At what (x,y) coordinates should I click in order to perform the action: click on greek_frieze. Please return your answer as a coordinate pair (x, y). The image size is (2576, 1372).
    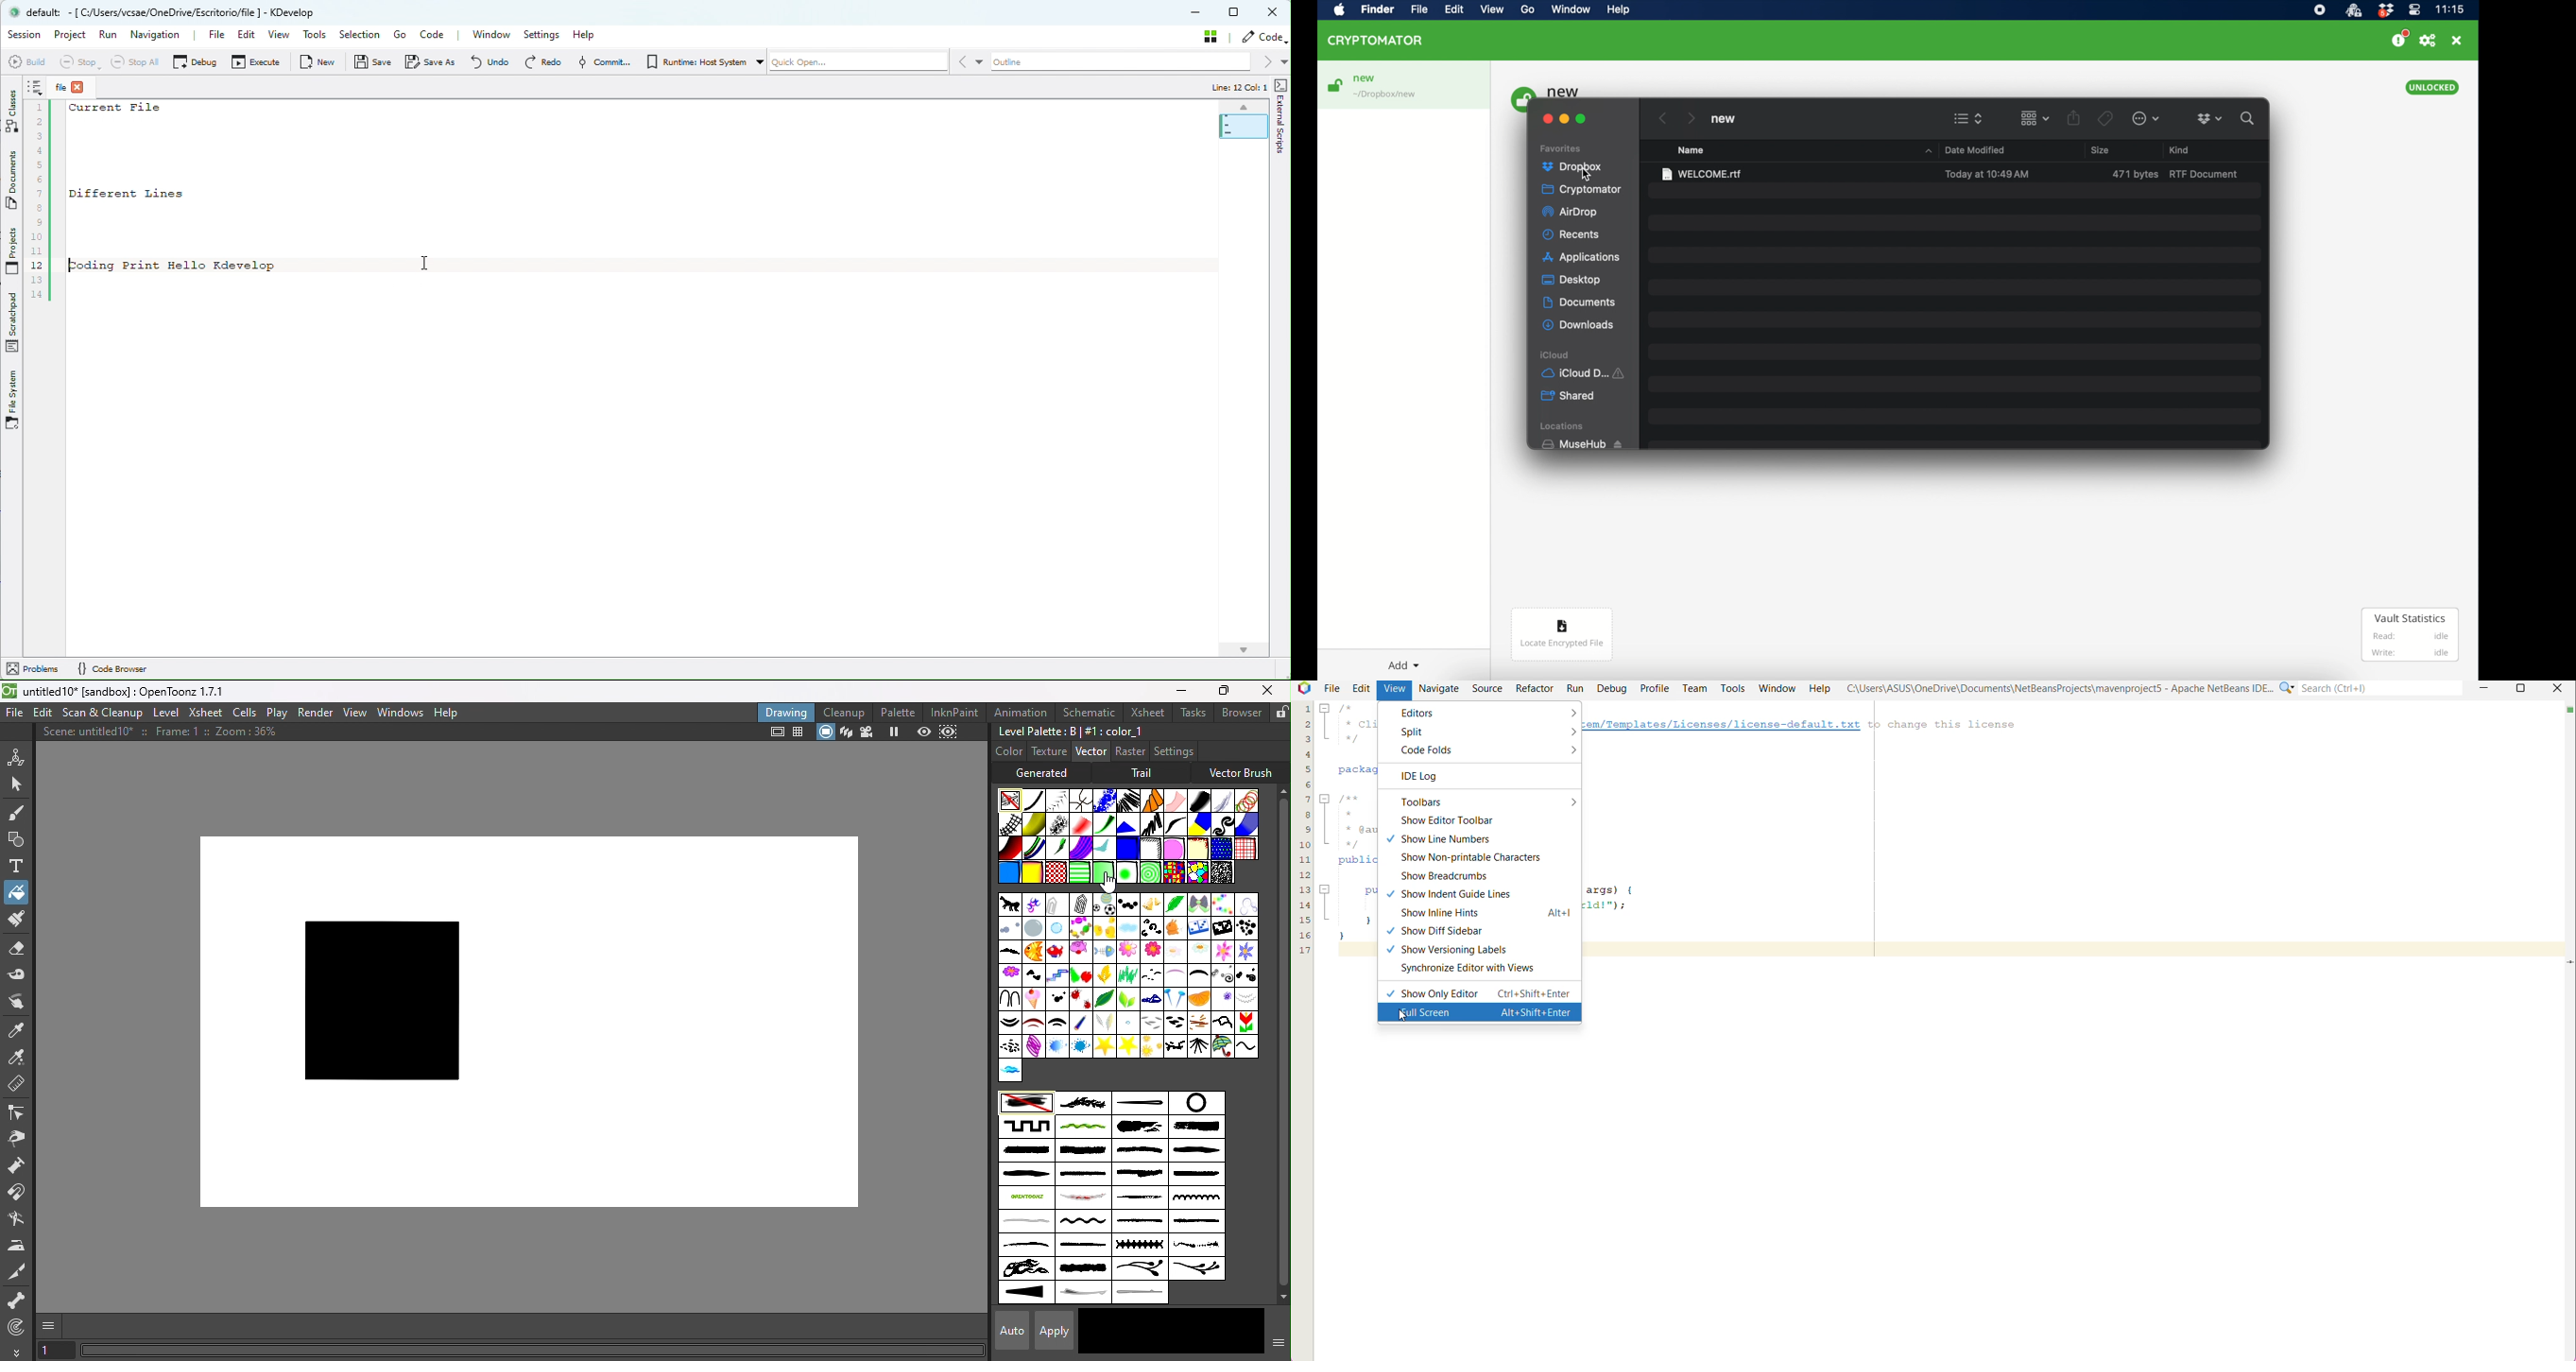
    Looking at the image, I should click on (1026, 1126).